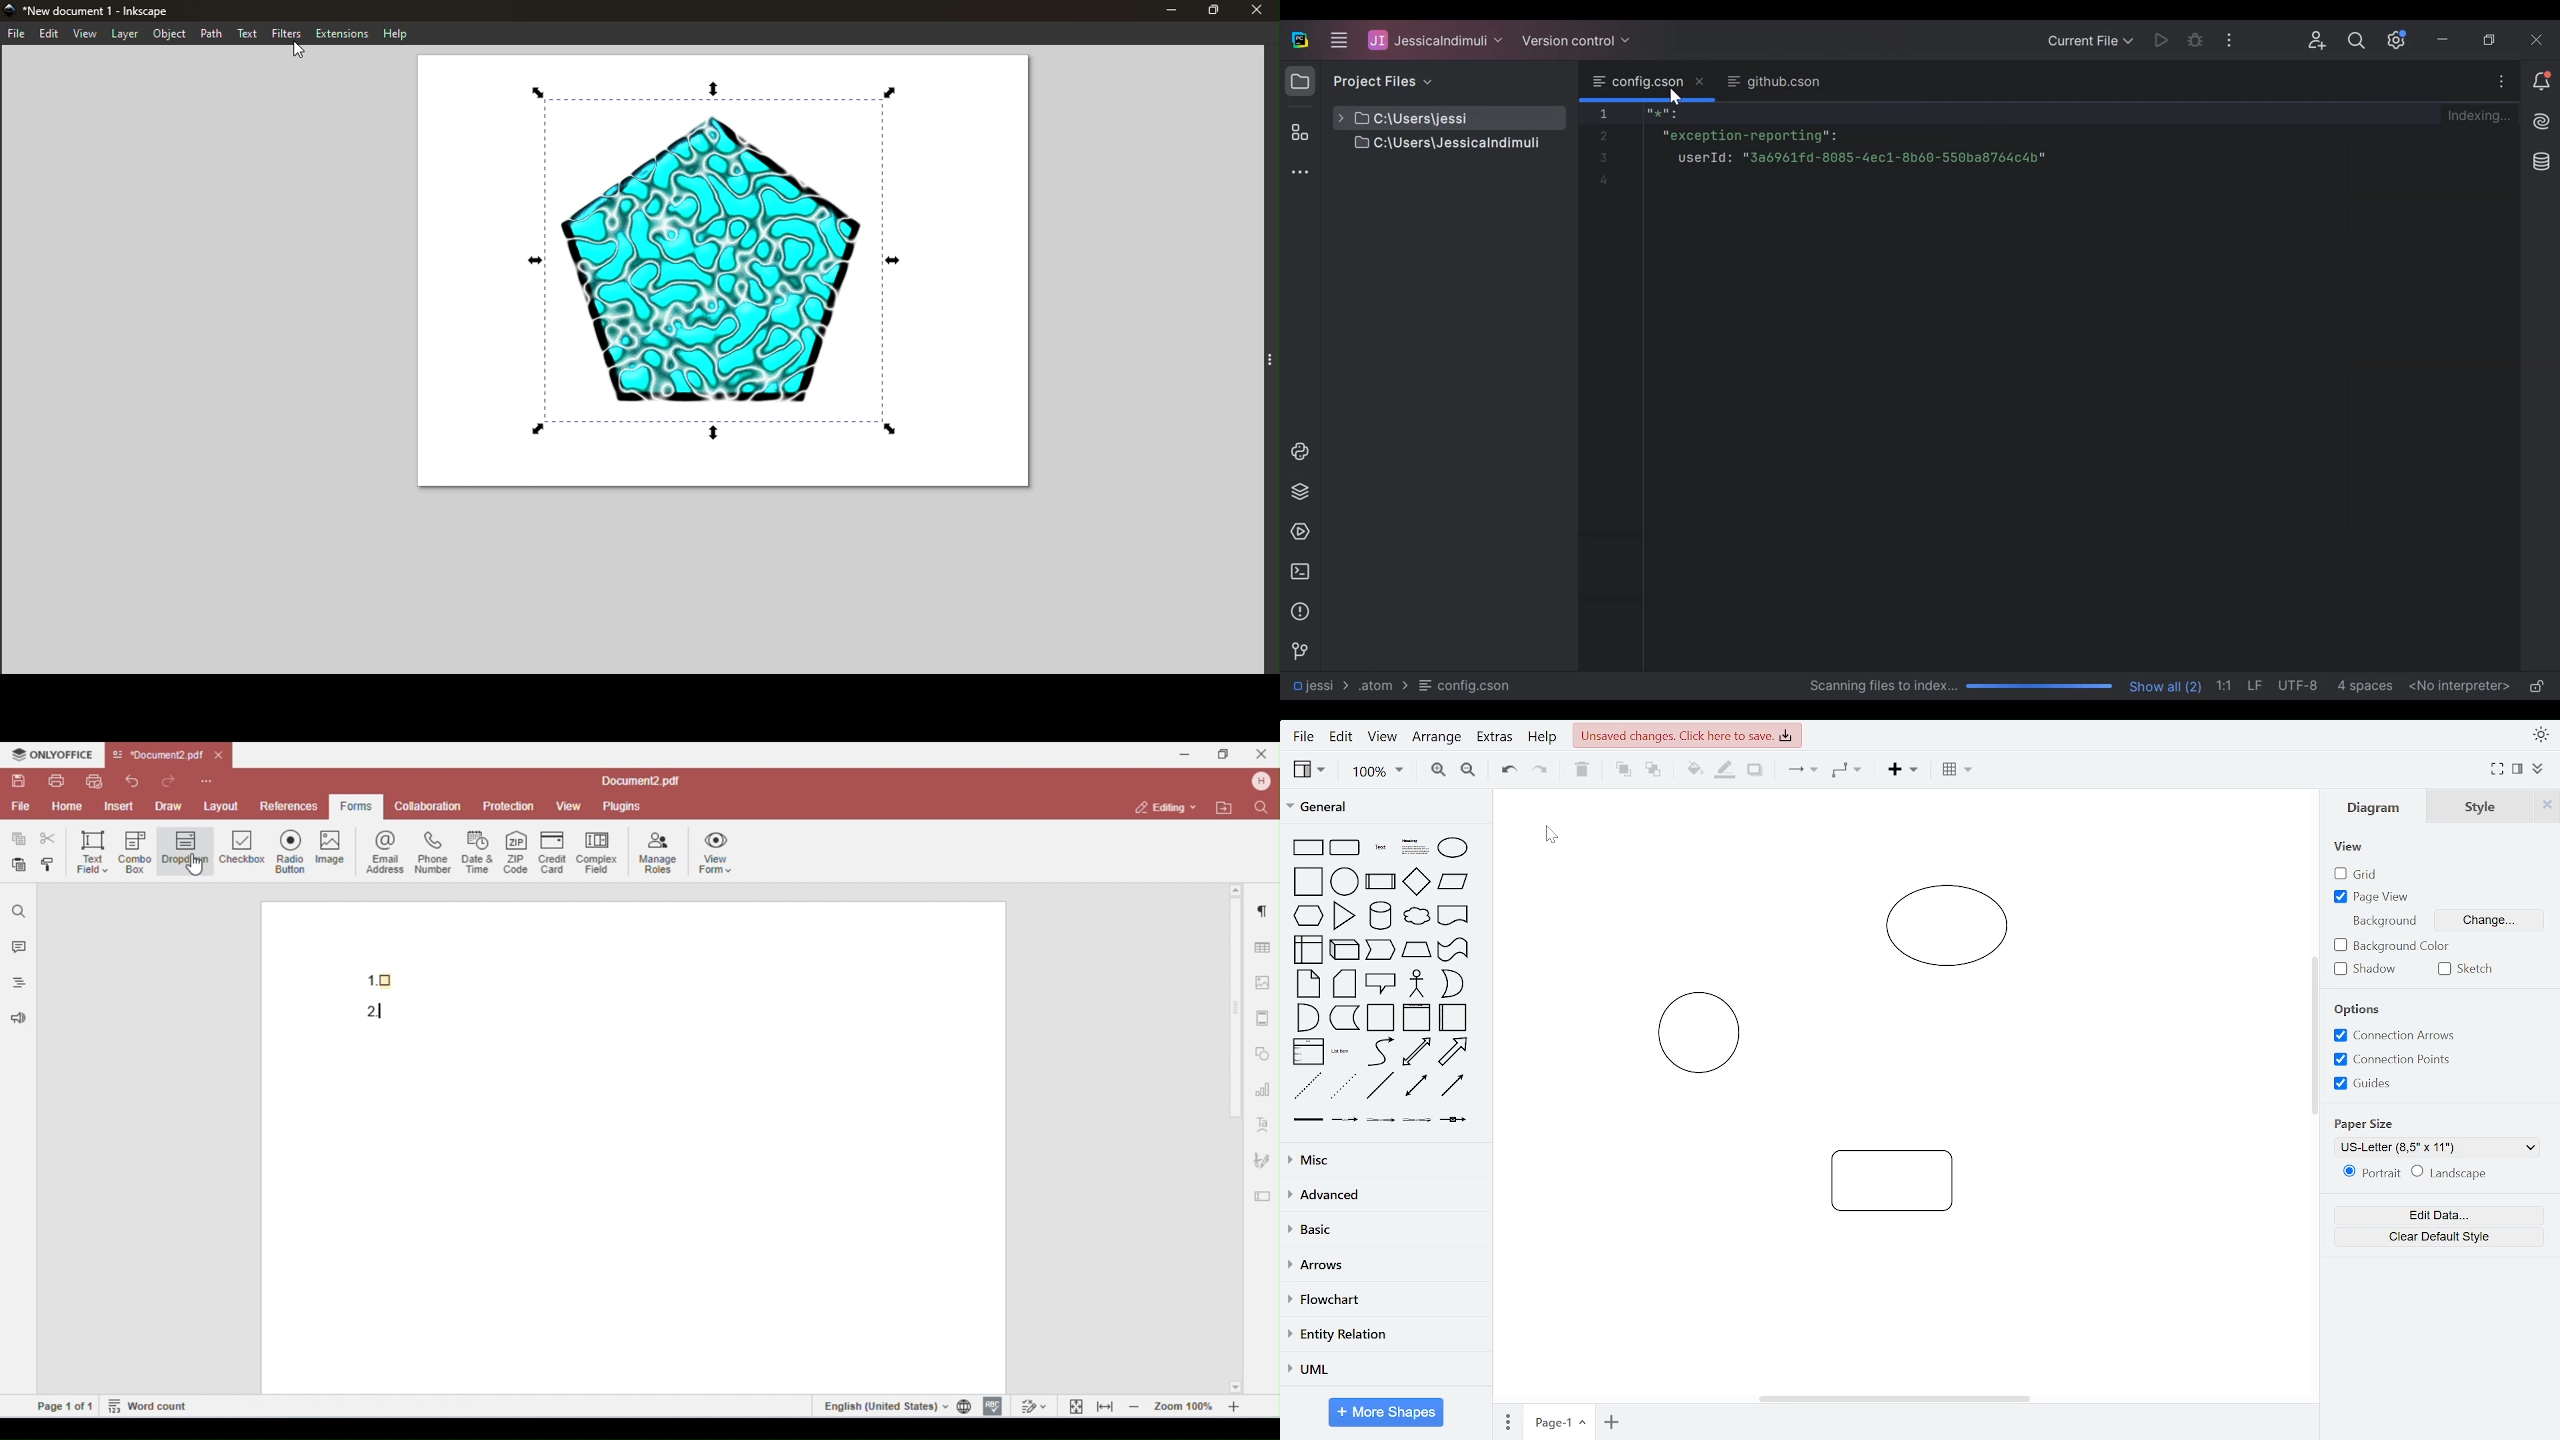  I want to click on File, so click(1467, 685).